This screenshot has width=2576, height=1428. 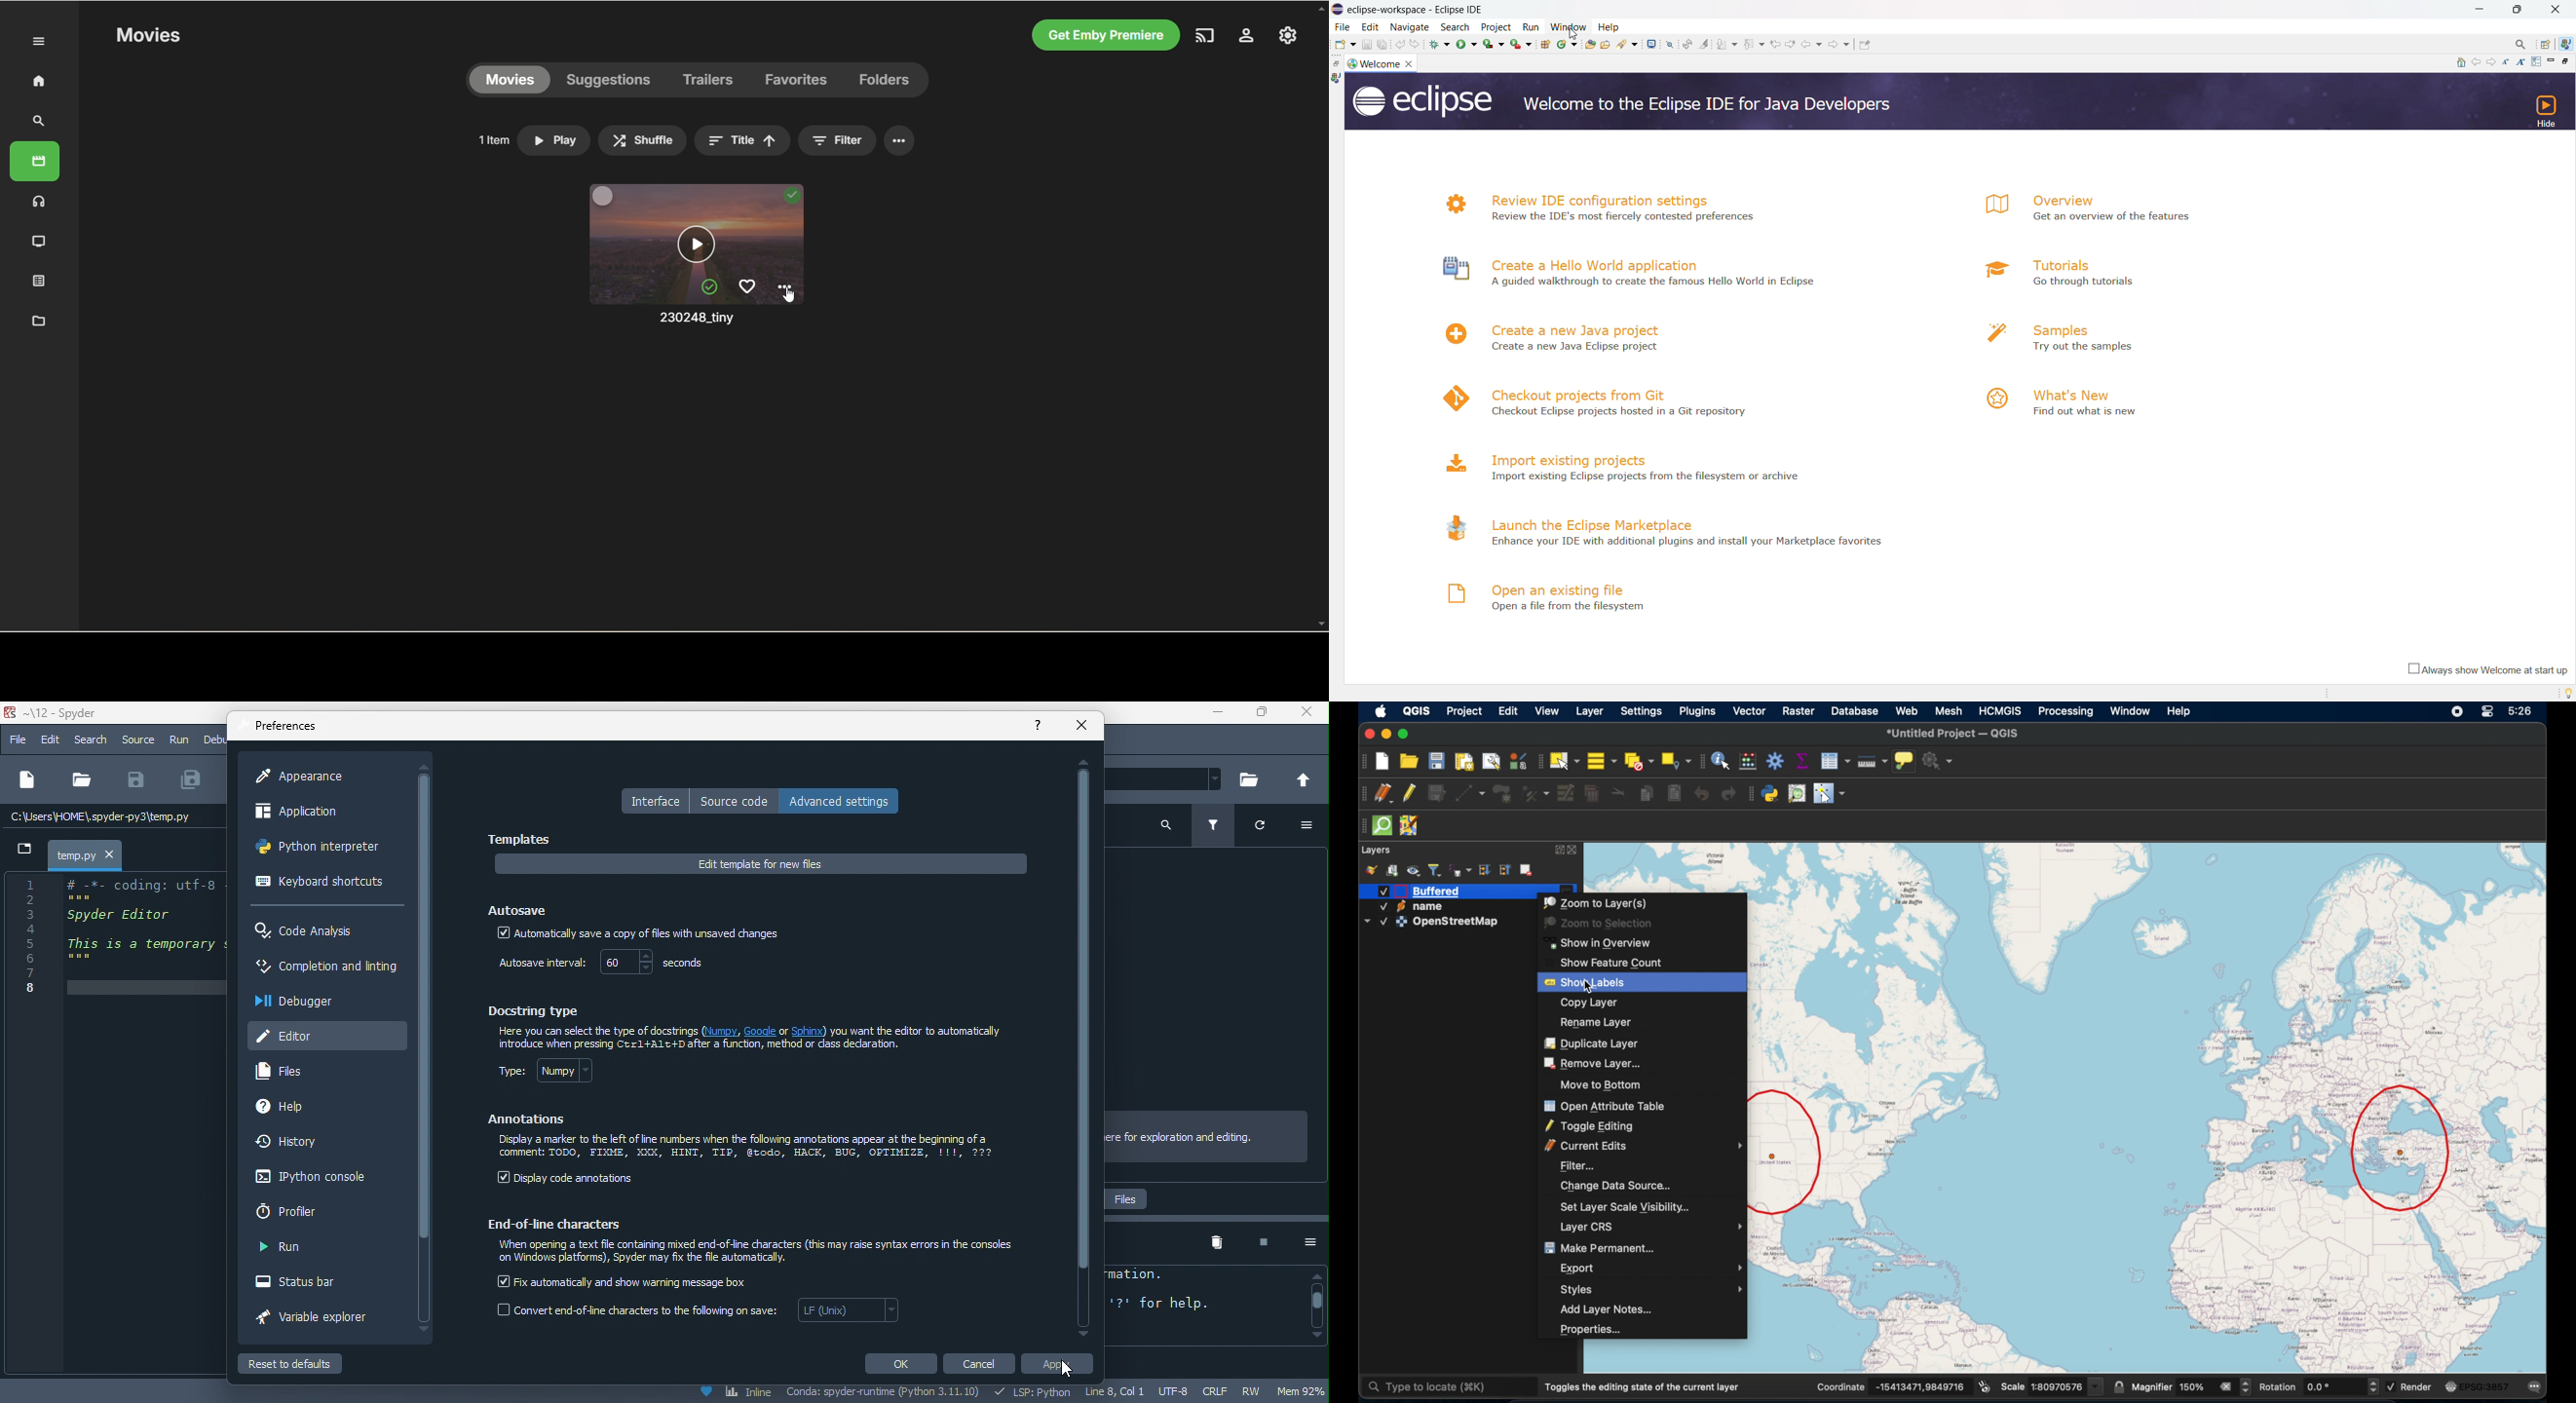 I want to click on help, so click(x=300, y=1108).